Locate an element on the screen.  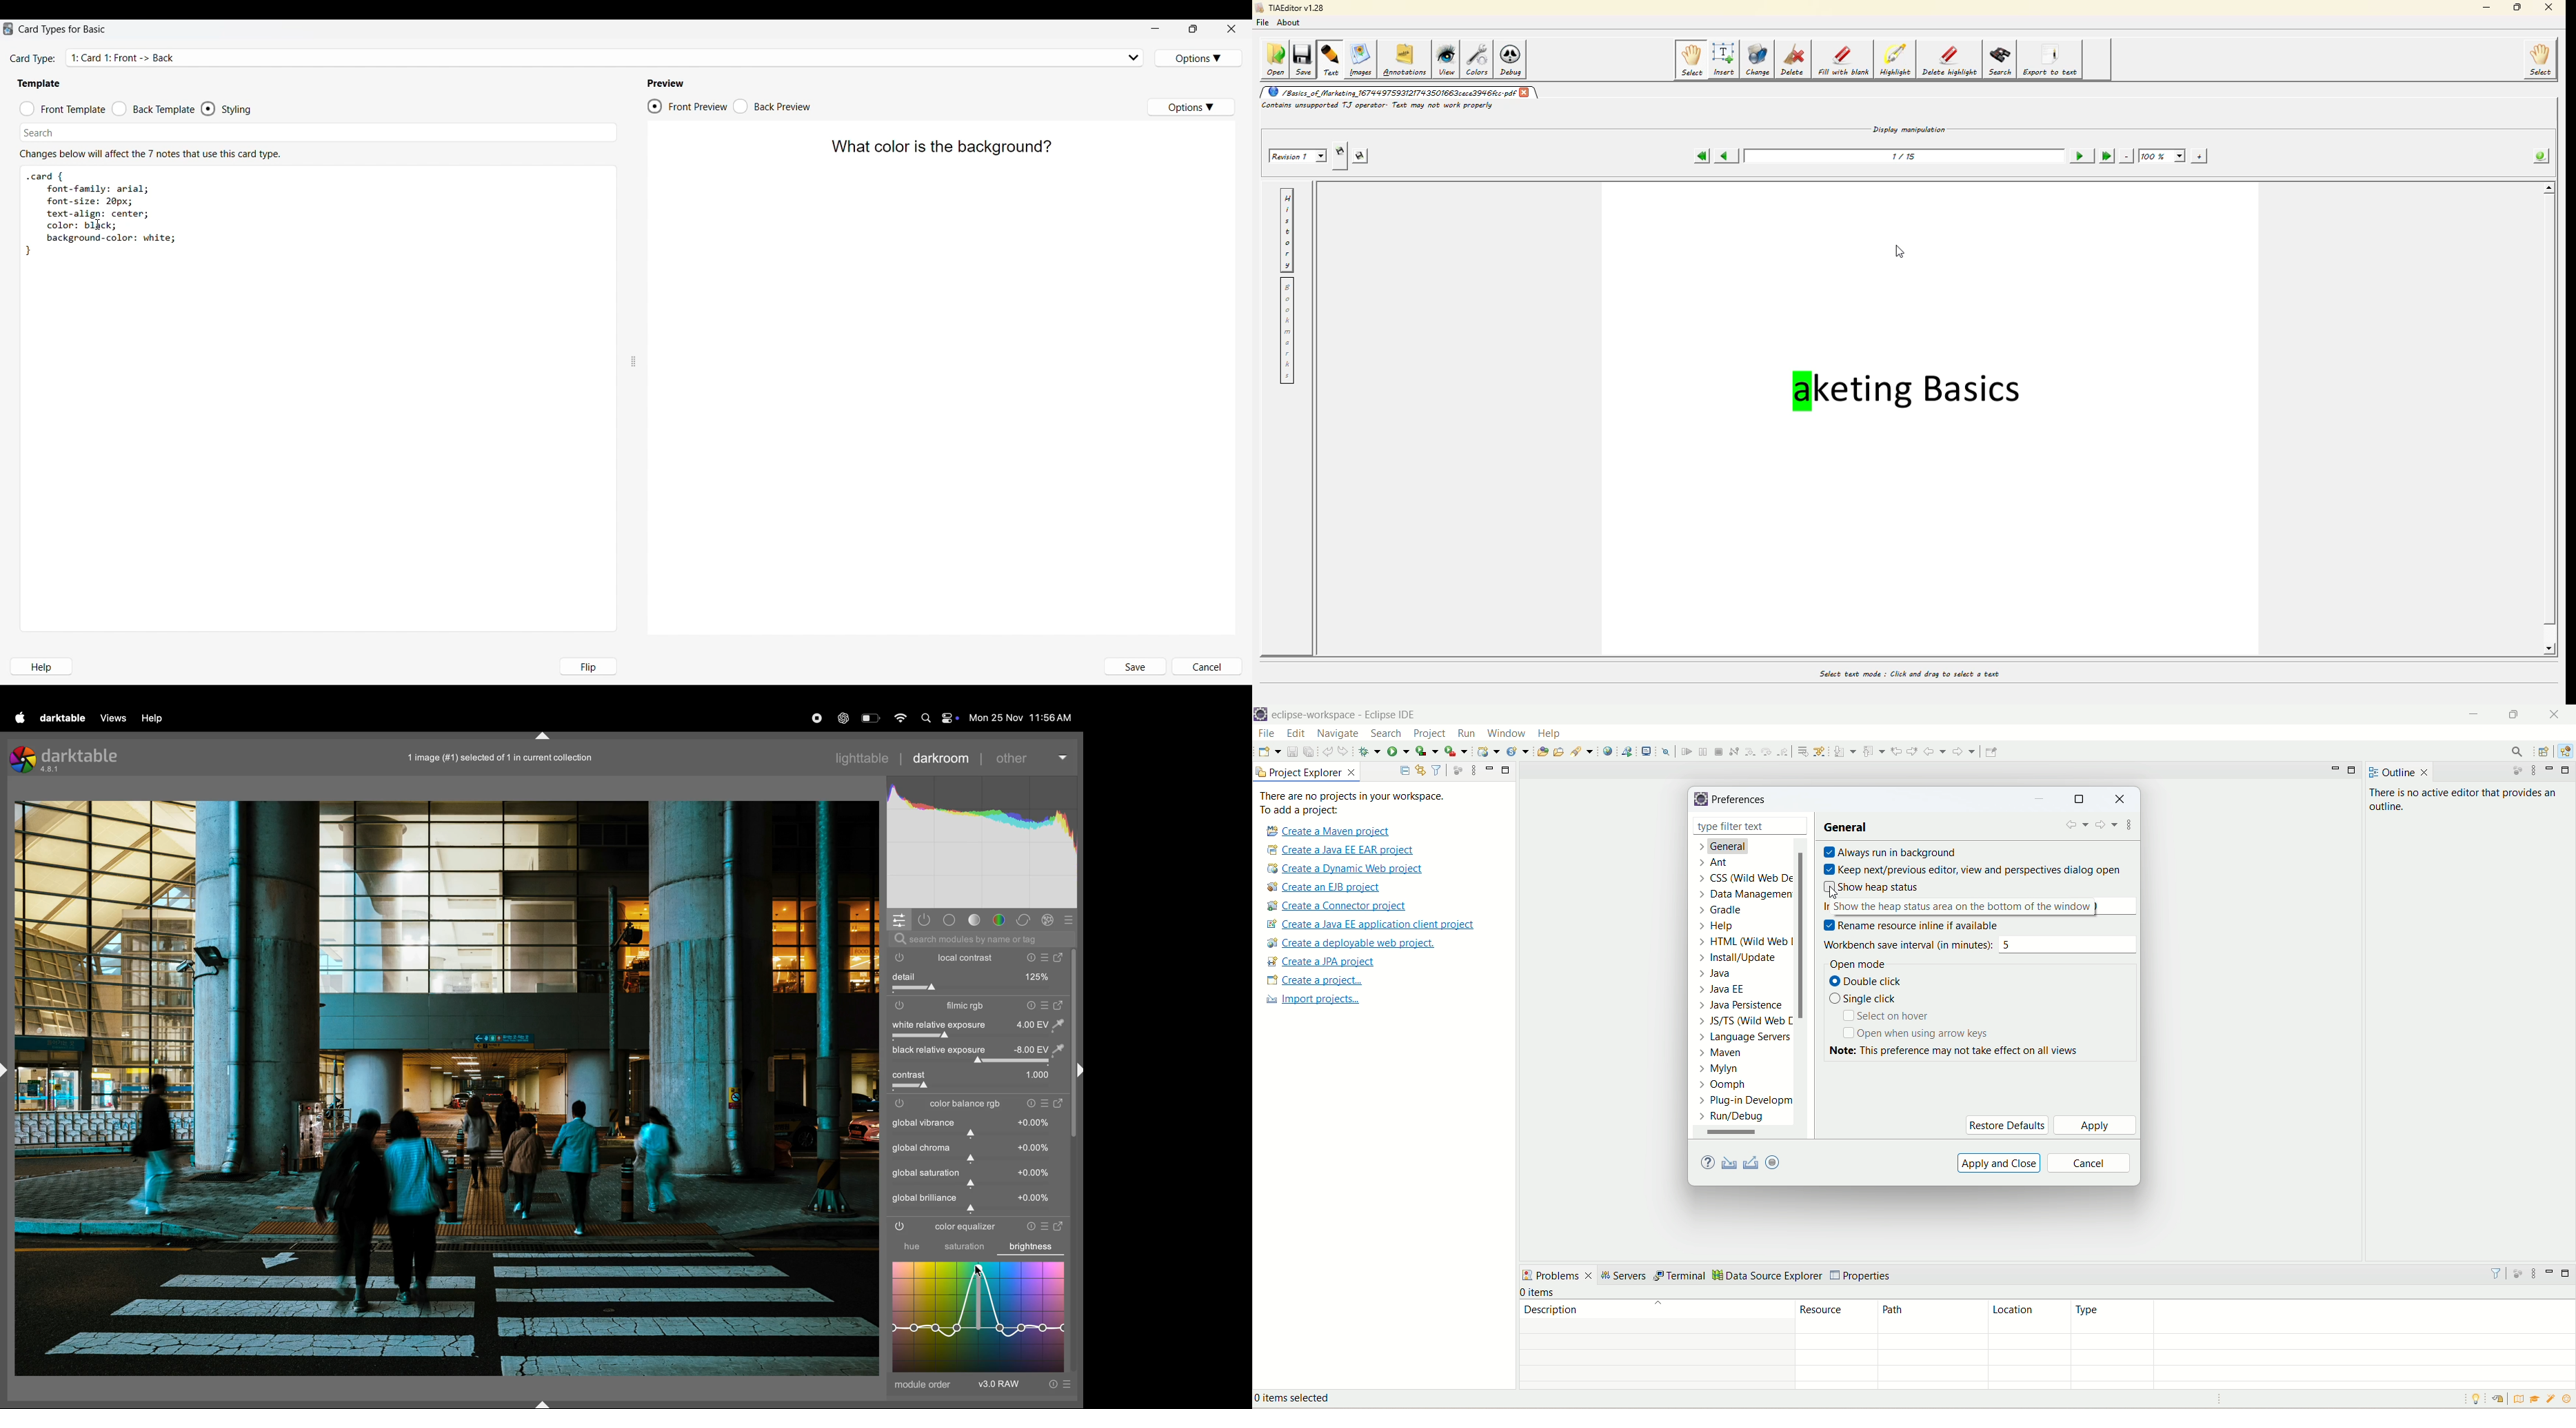
Software logo is located at coordinates (8, 29).